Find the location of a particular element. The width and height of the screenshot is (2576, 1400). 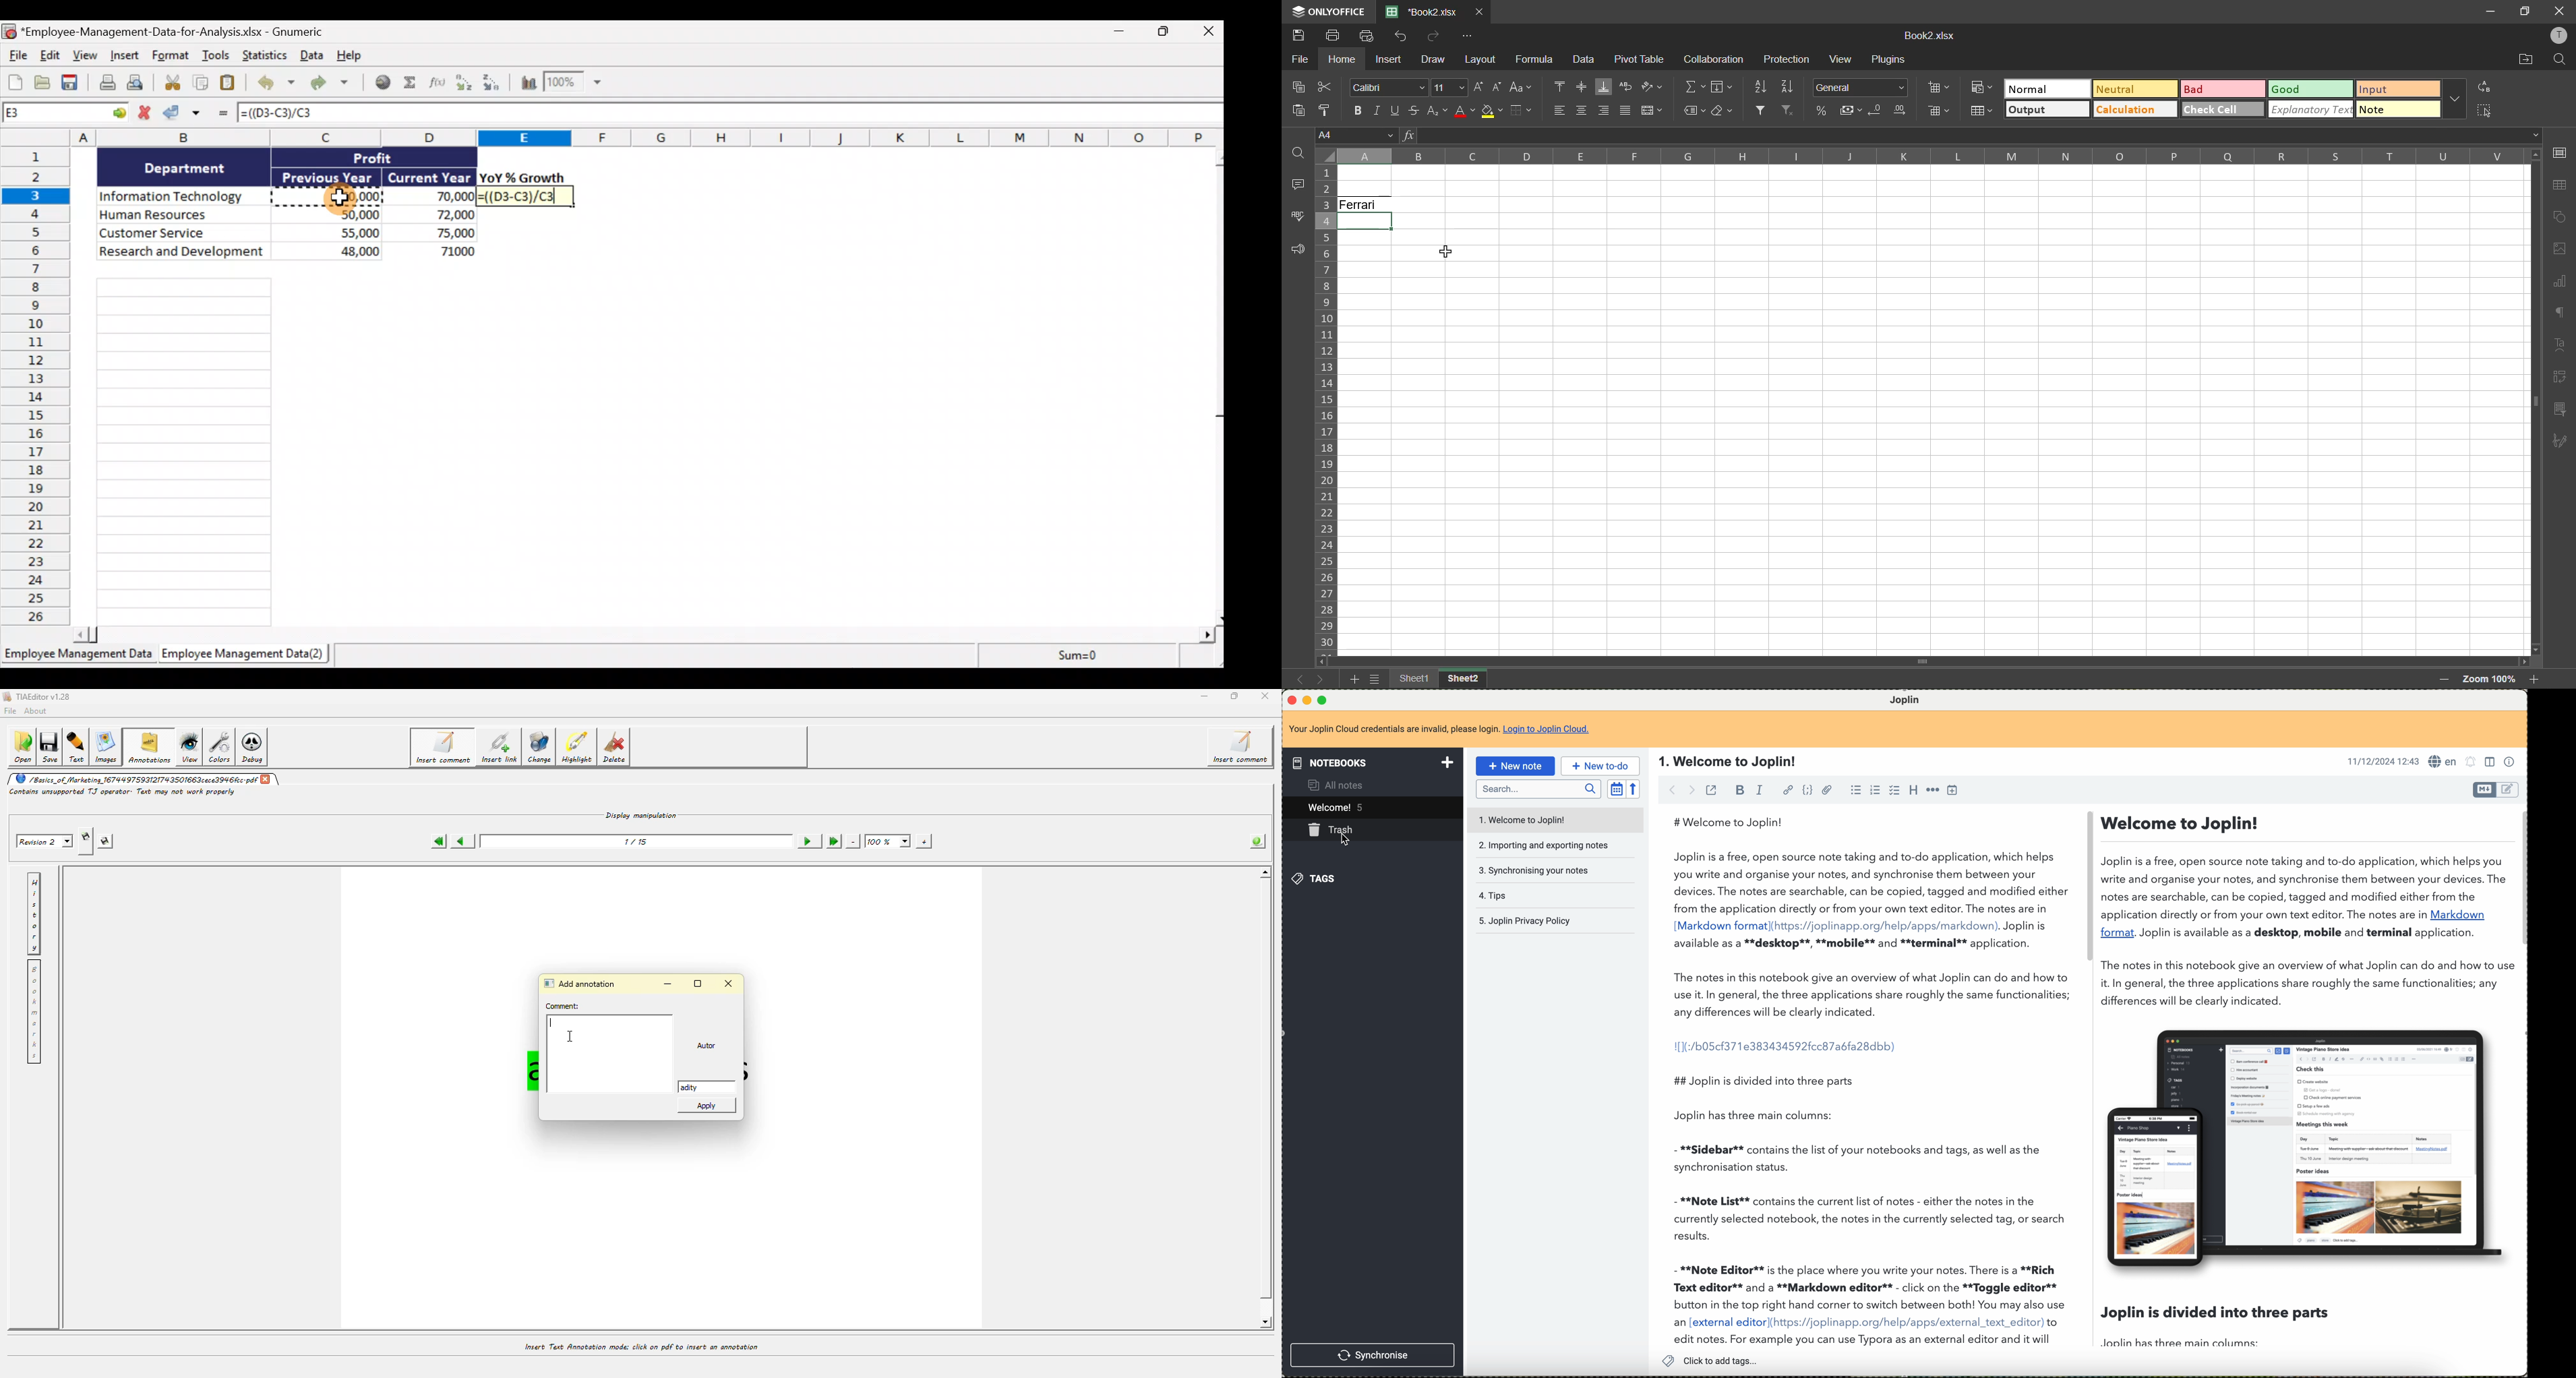

font color is located at coordinates (1464, 110).